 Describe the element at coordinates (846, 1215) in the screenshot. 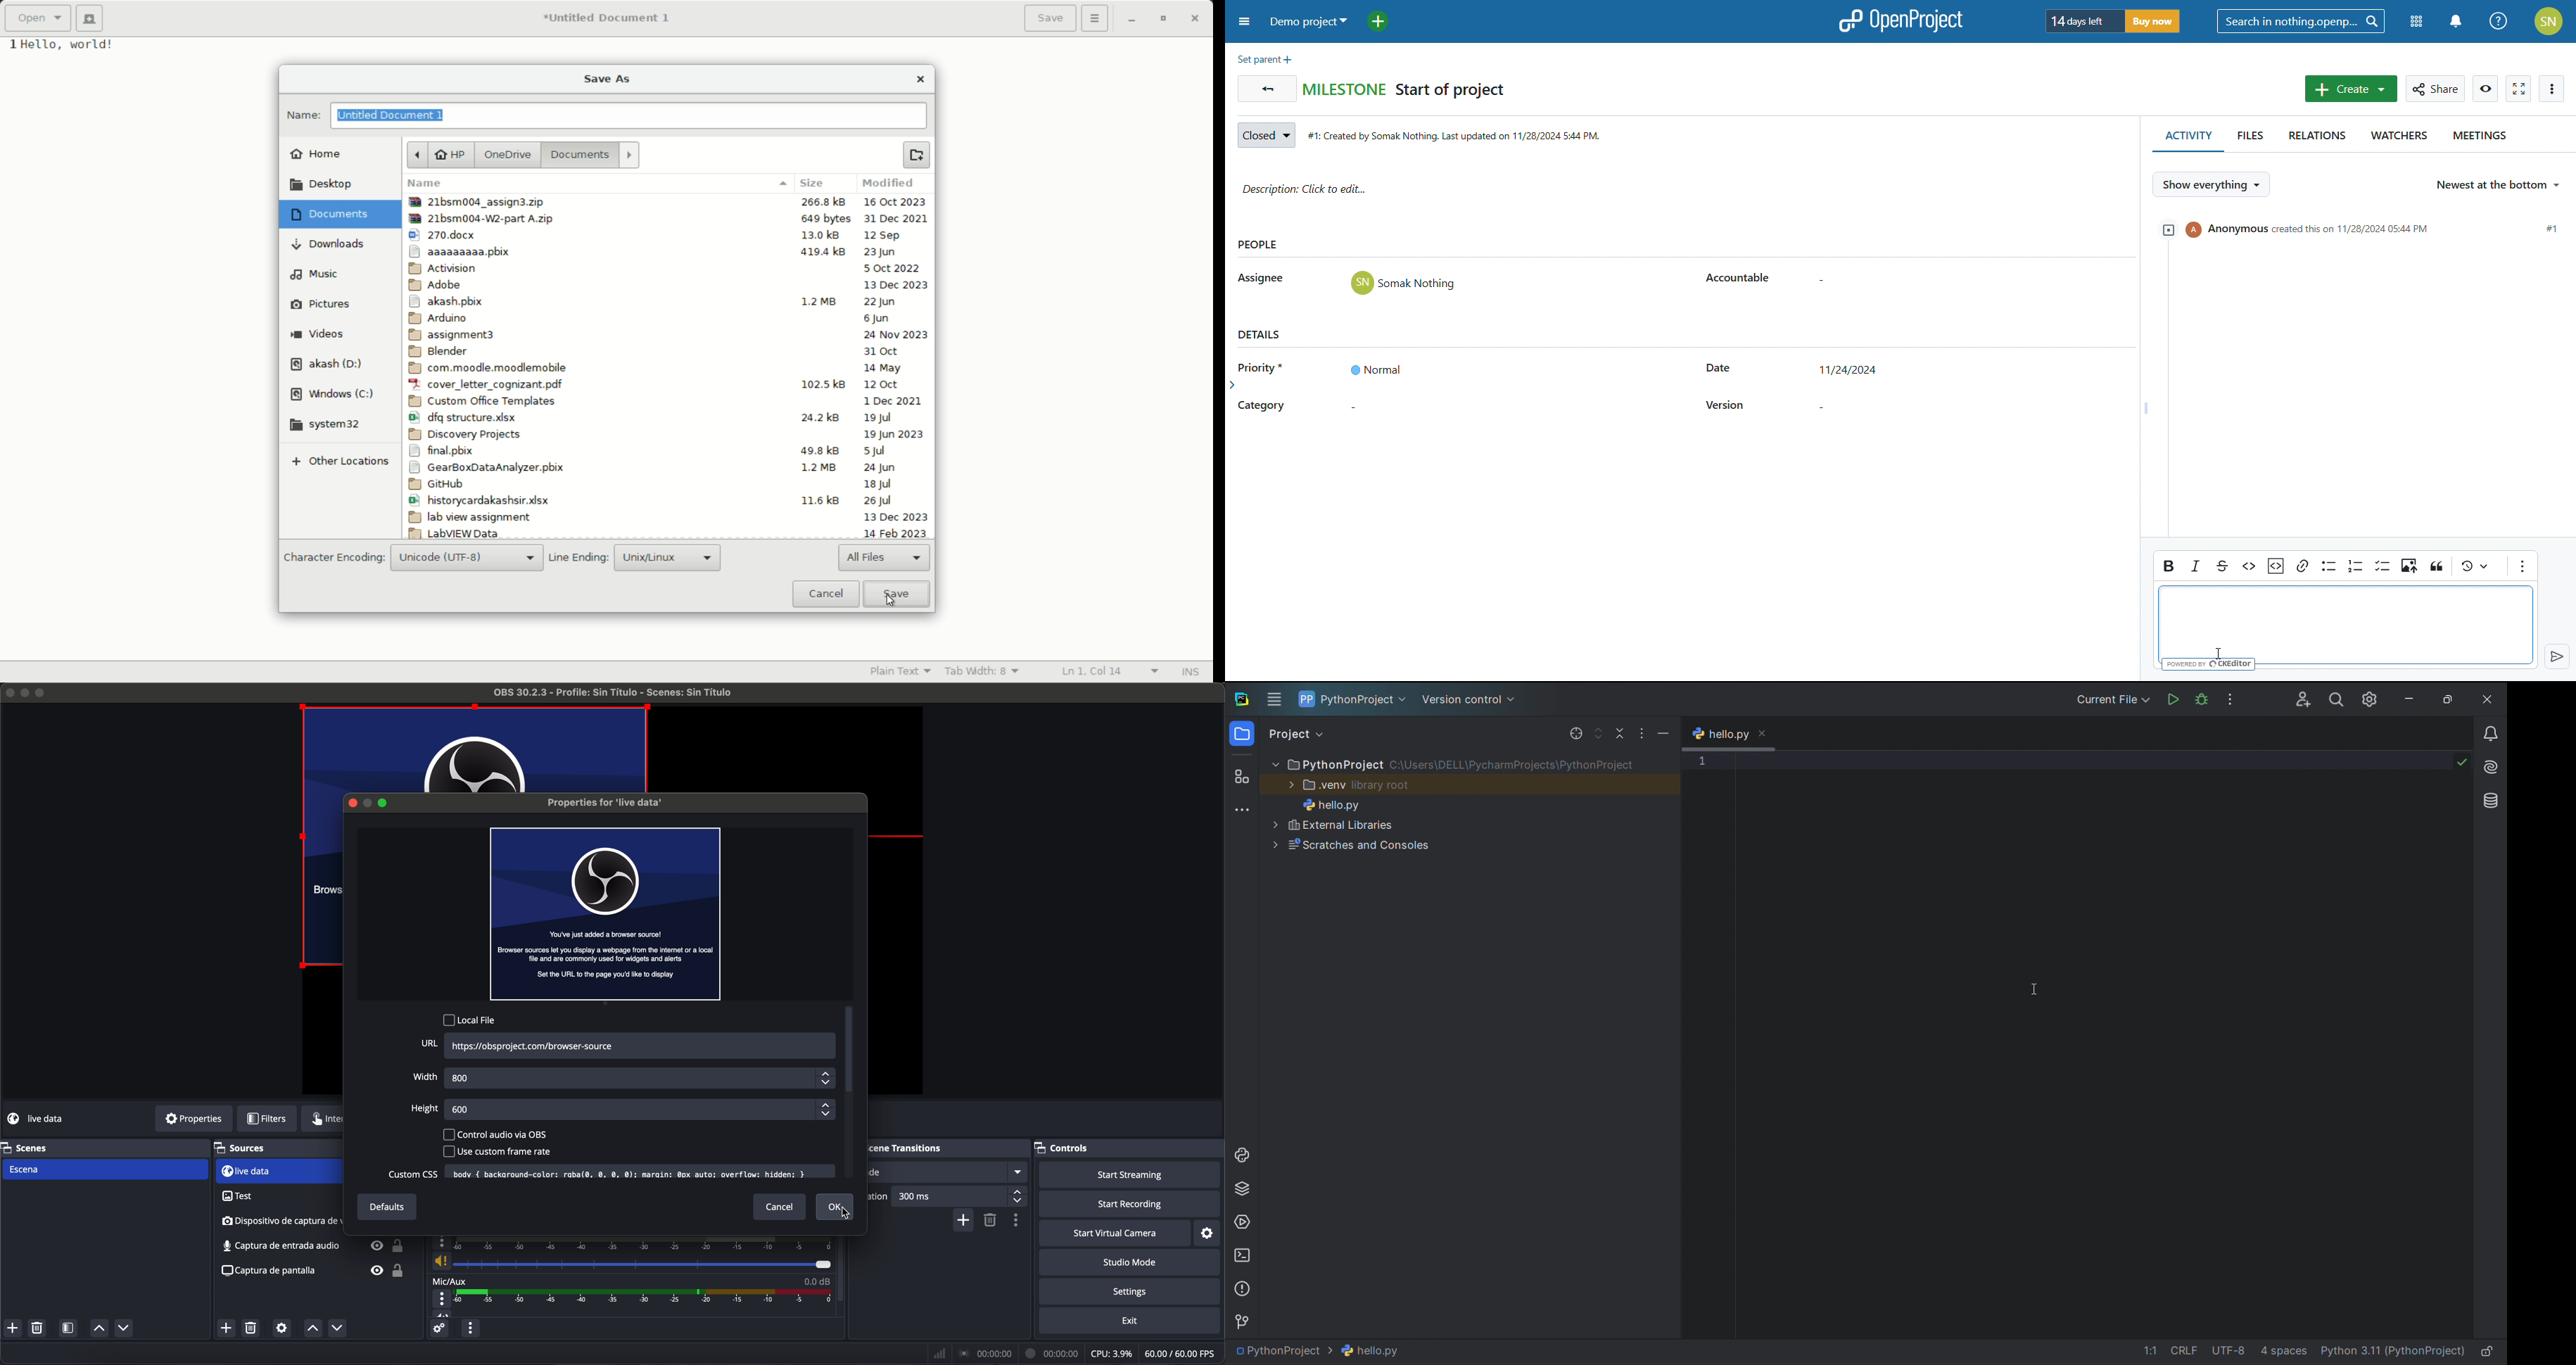

I see `cursor` at that location.